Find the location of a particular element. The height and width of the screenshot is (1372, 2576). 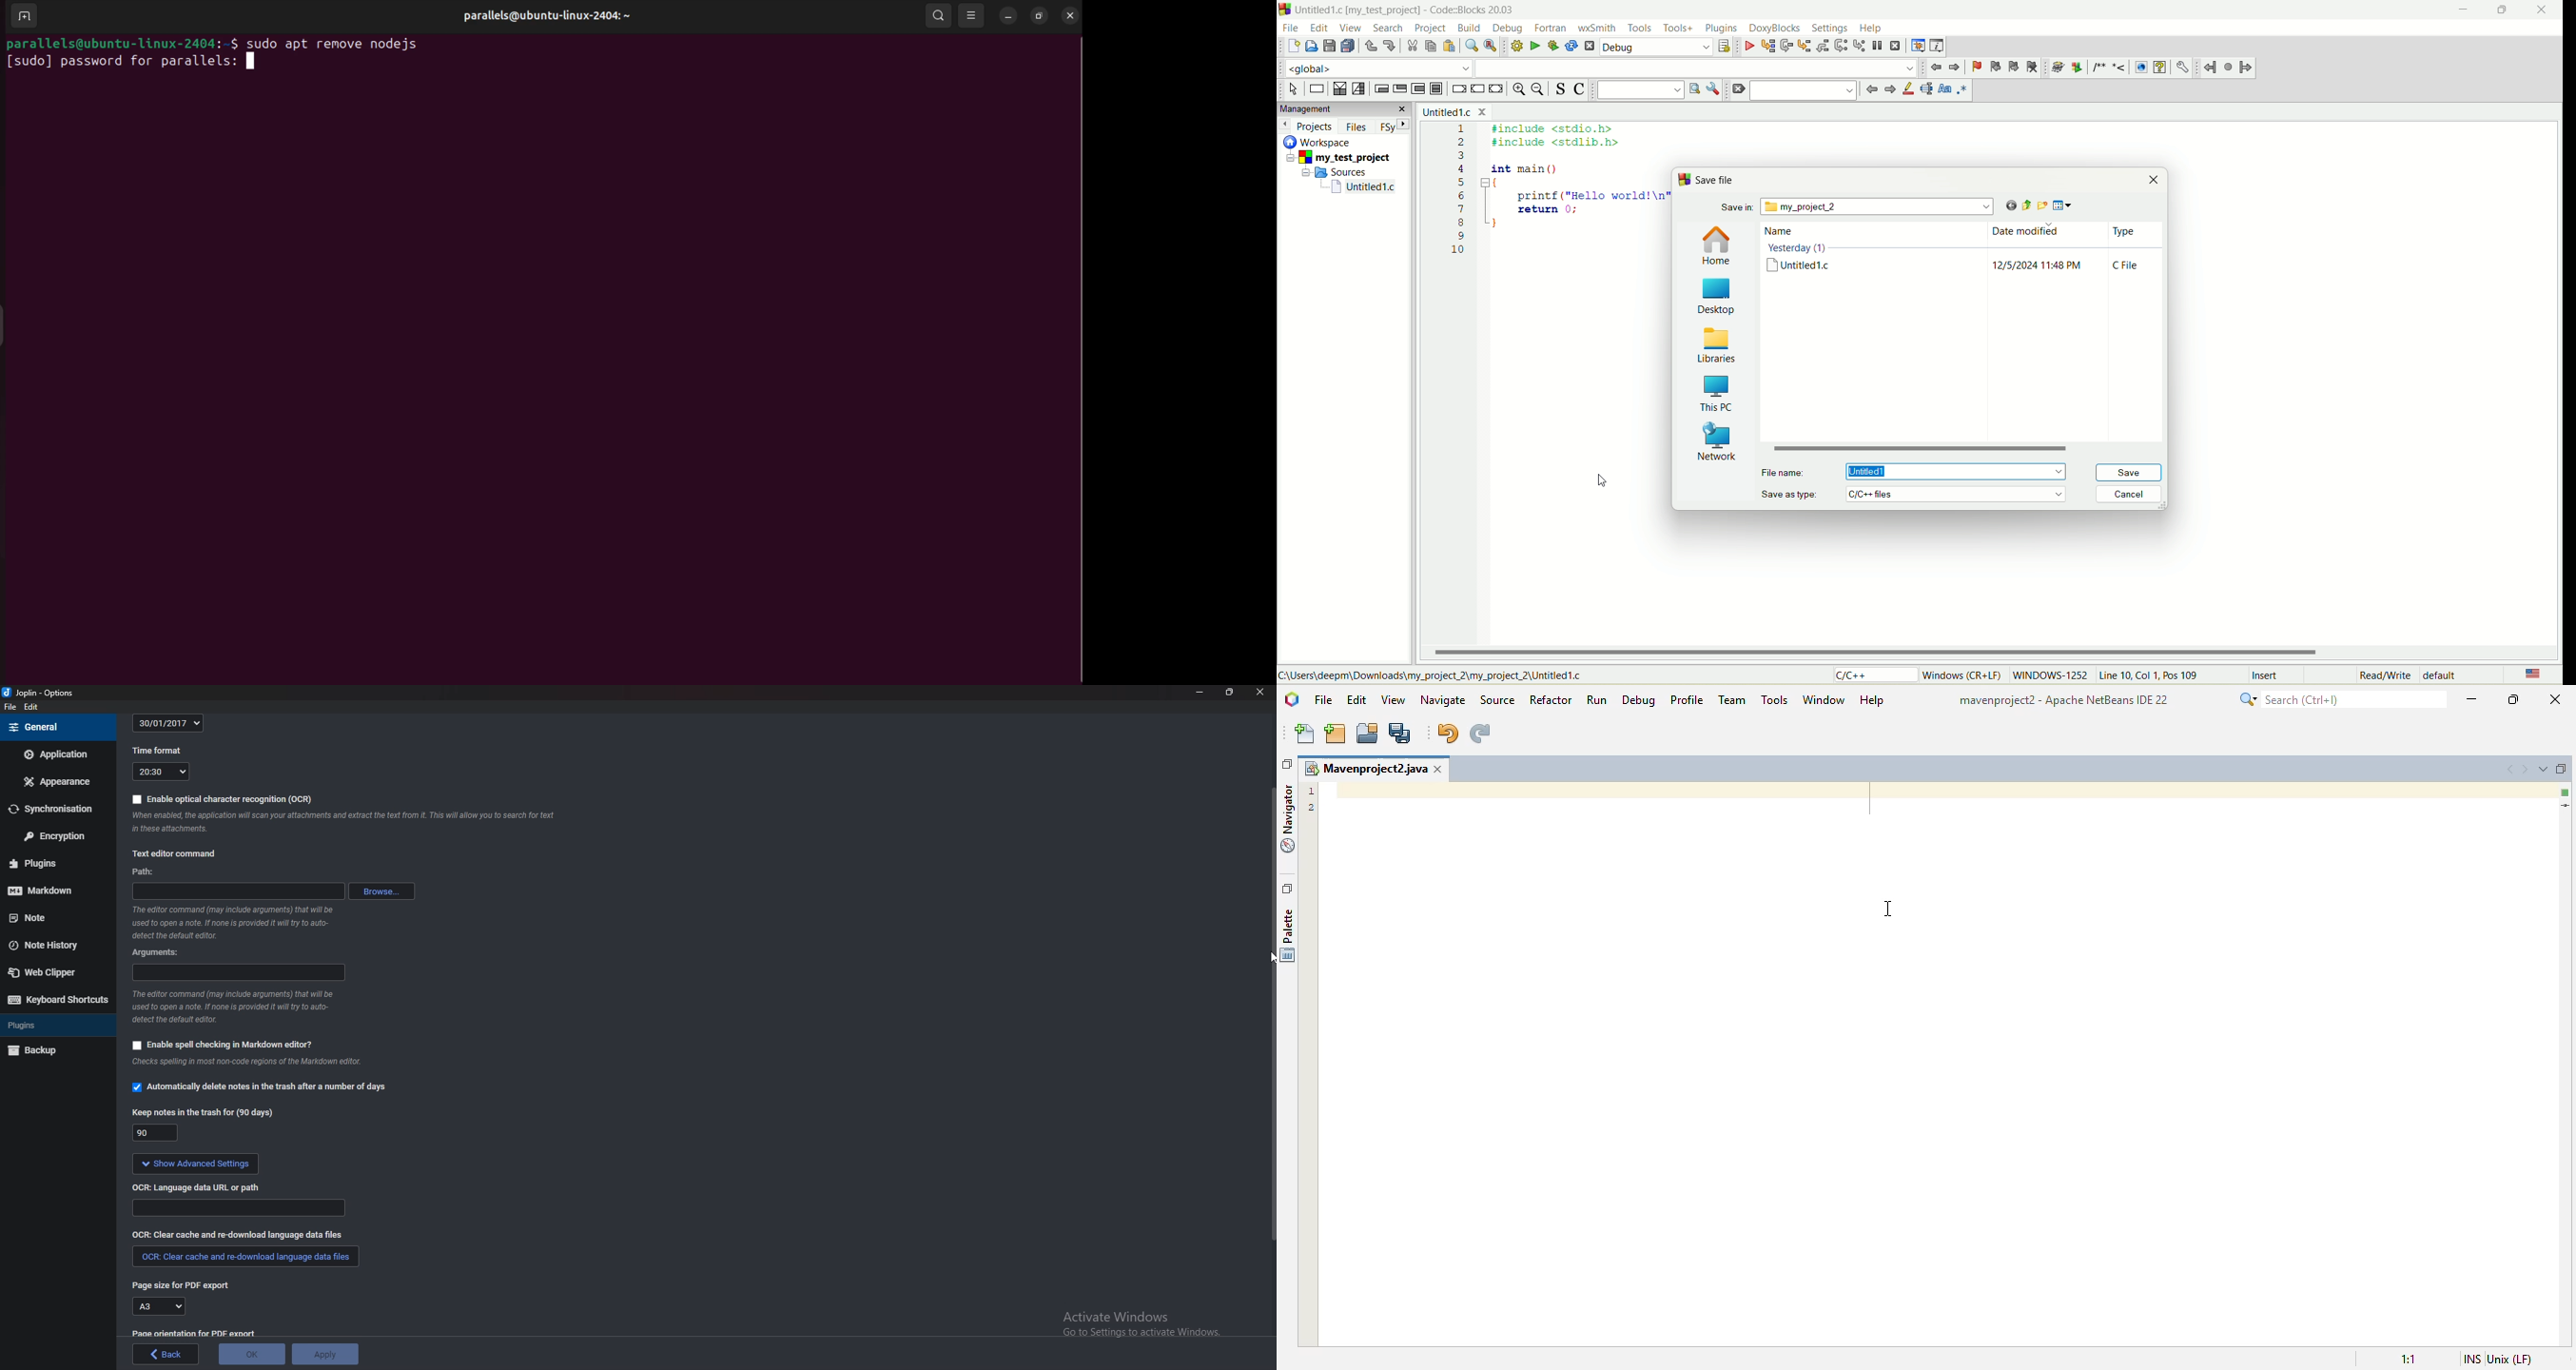

next instruction is located at coordinates (1840, 45).